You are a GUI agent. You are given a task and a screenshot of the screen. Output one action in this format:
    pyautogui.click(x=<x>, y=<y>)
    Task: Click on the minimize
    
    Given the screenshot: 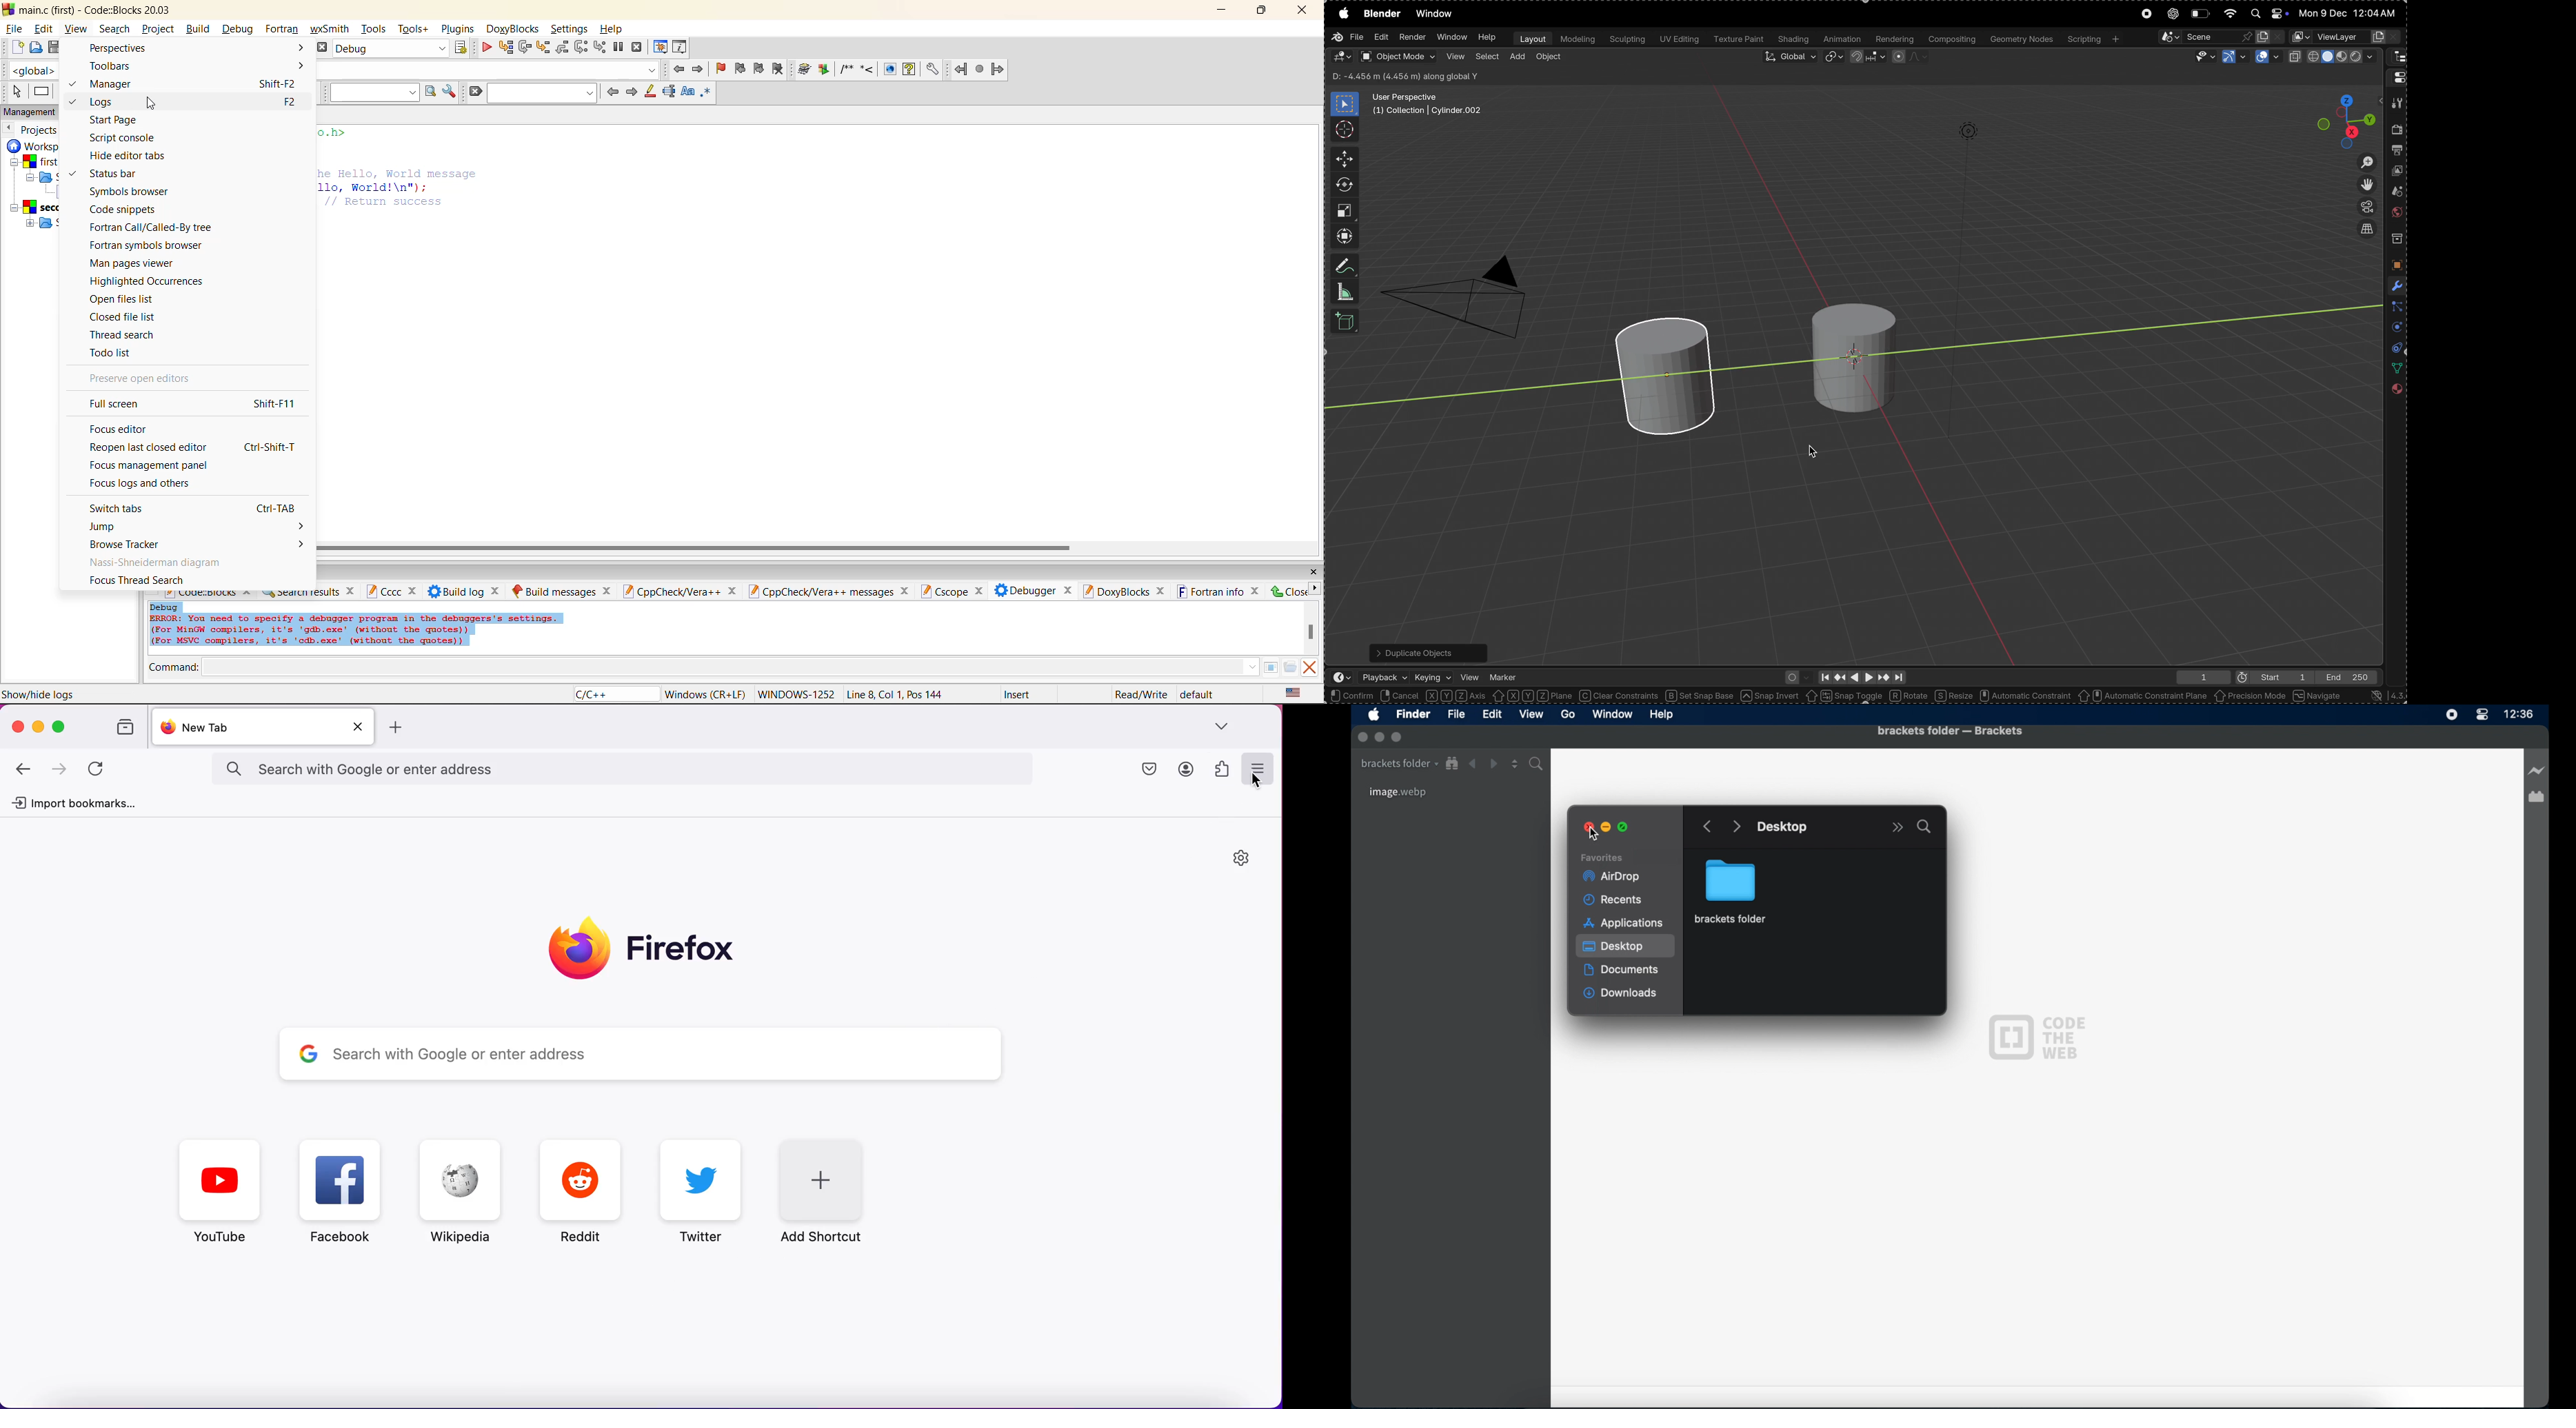 What is the action you would take?
    pyautogui.click(x=1607, y=826)
    